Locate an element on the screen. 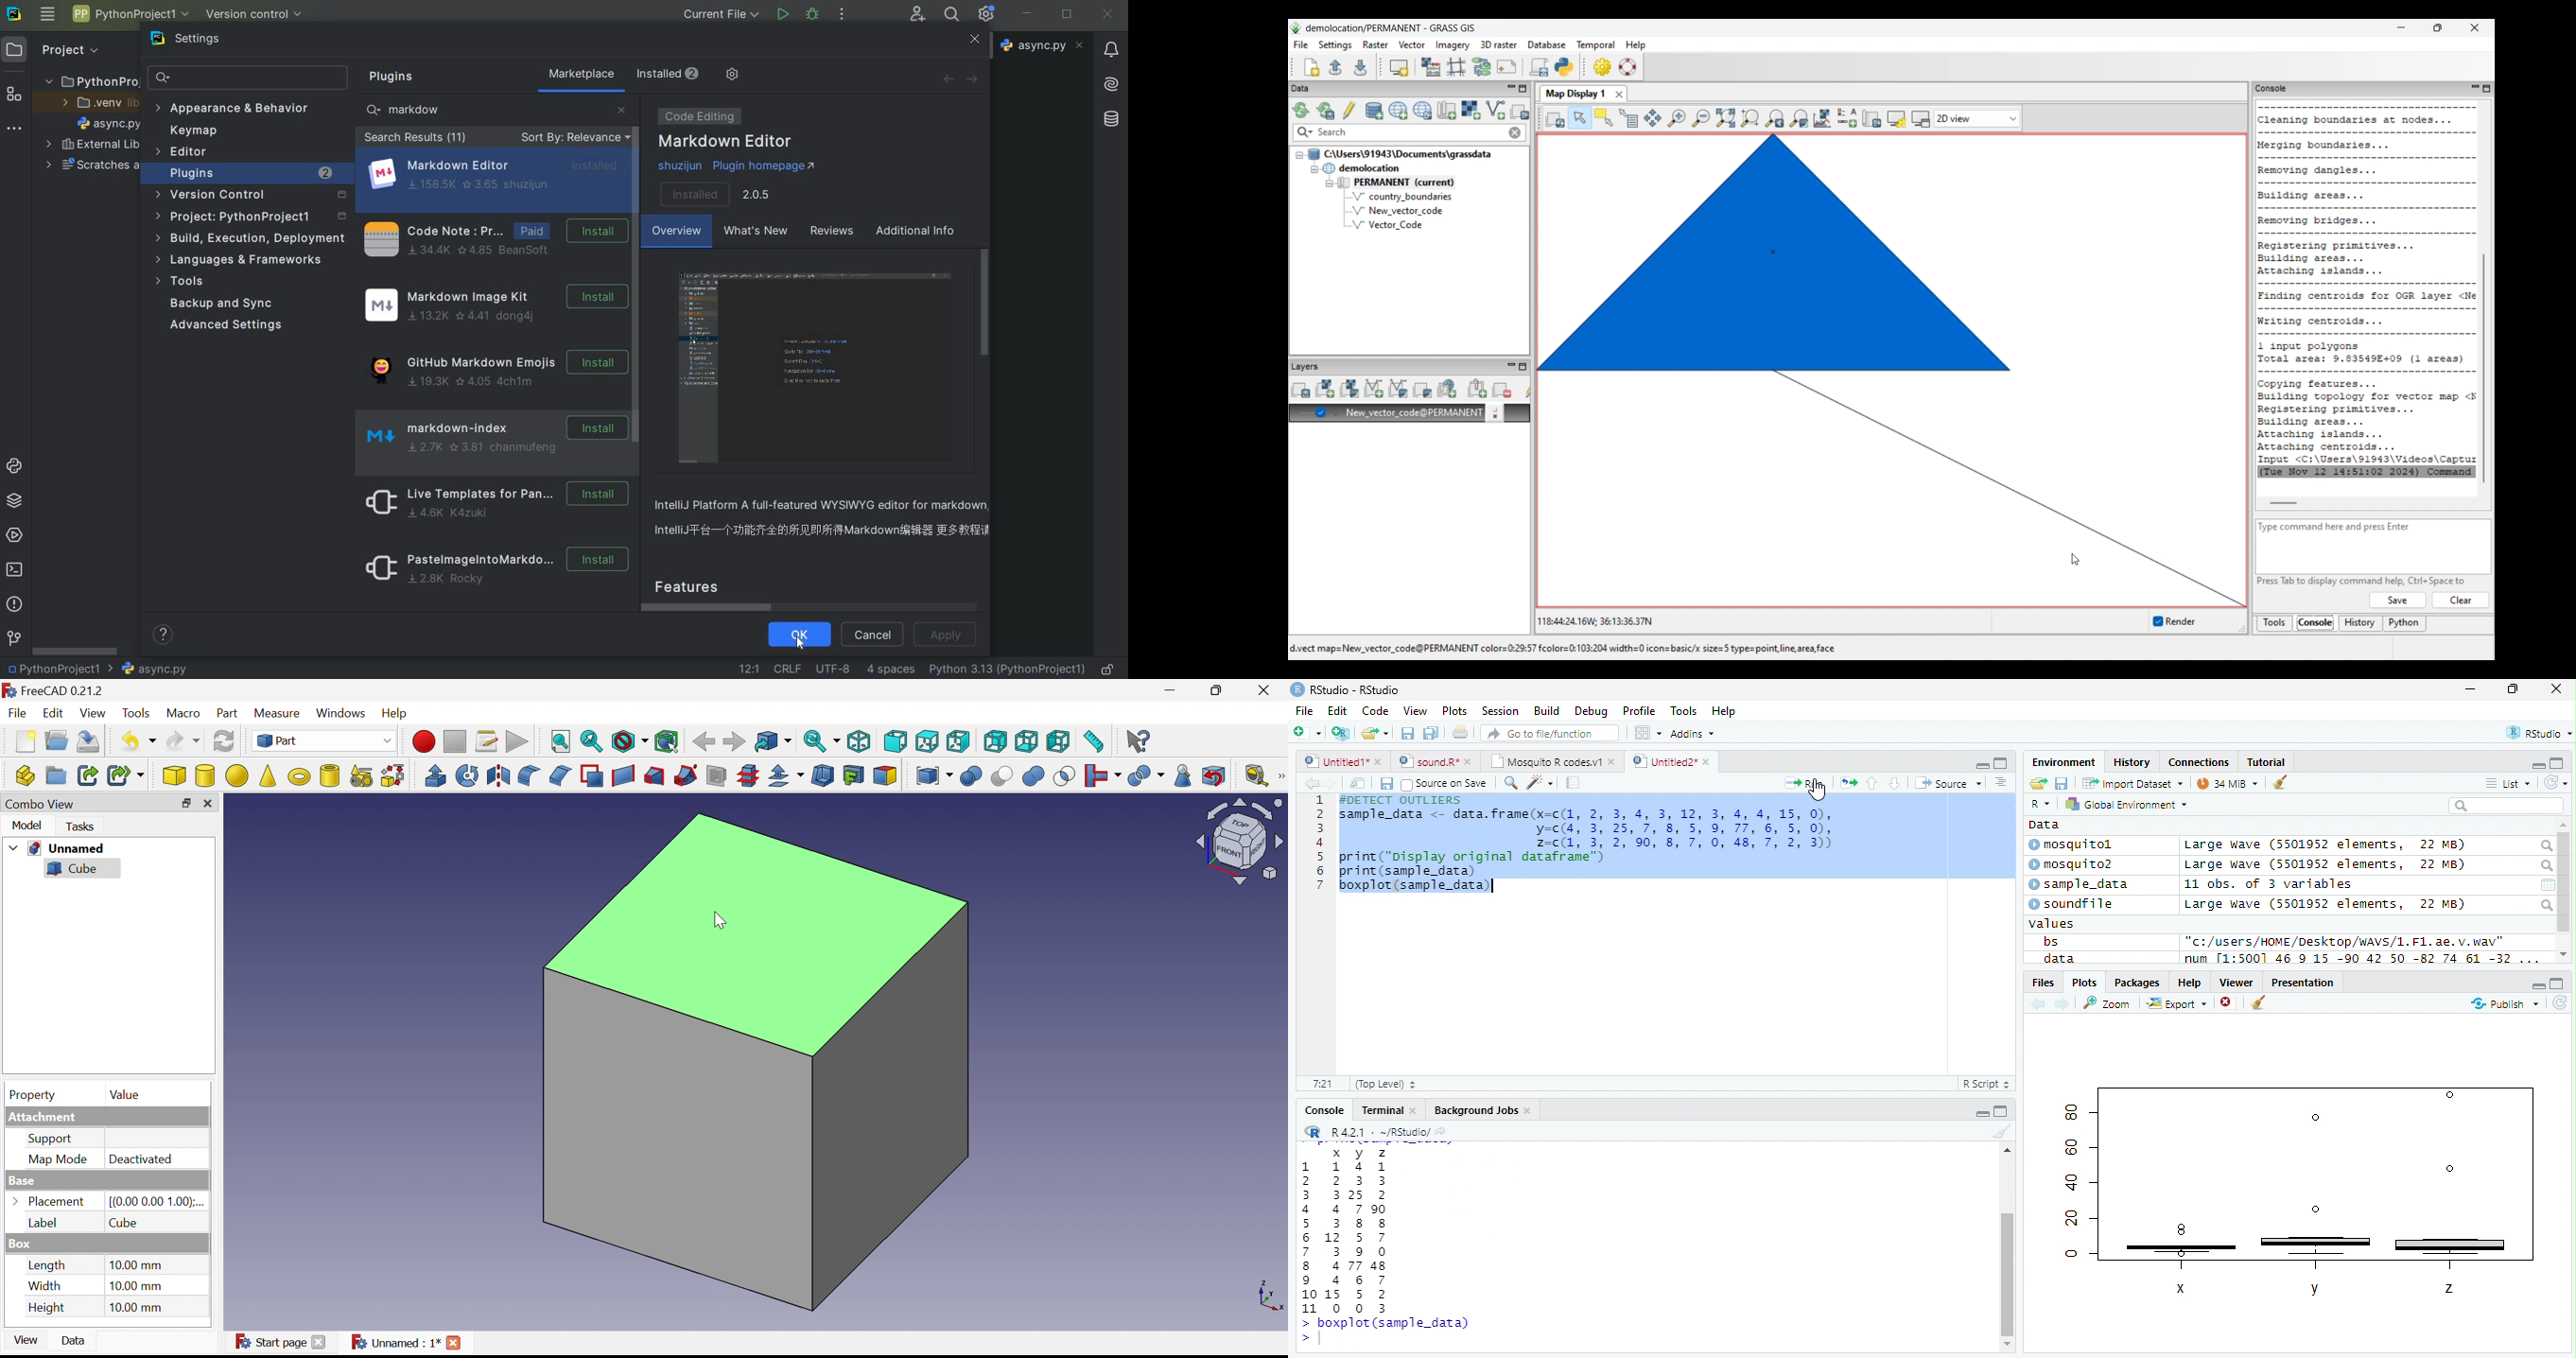  additional info is located at coordinates (916, 232).